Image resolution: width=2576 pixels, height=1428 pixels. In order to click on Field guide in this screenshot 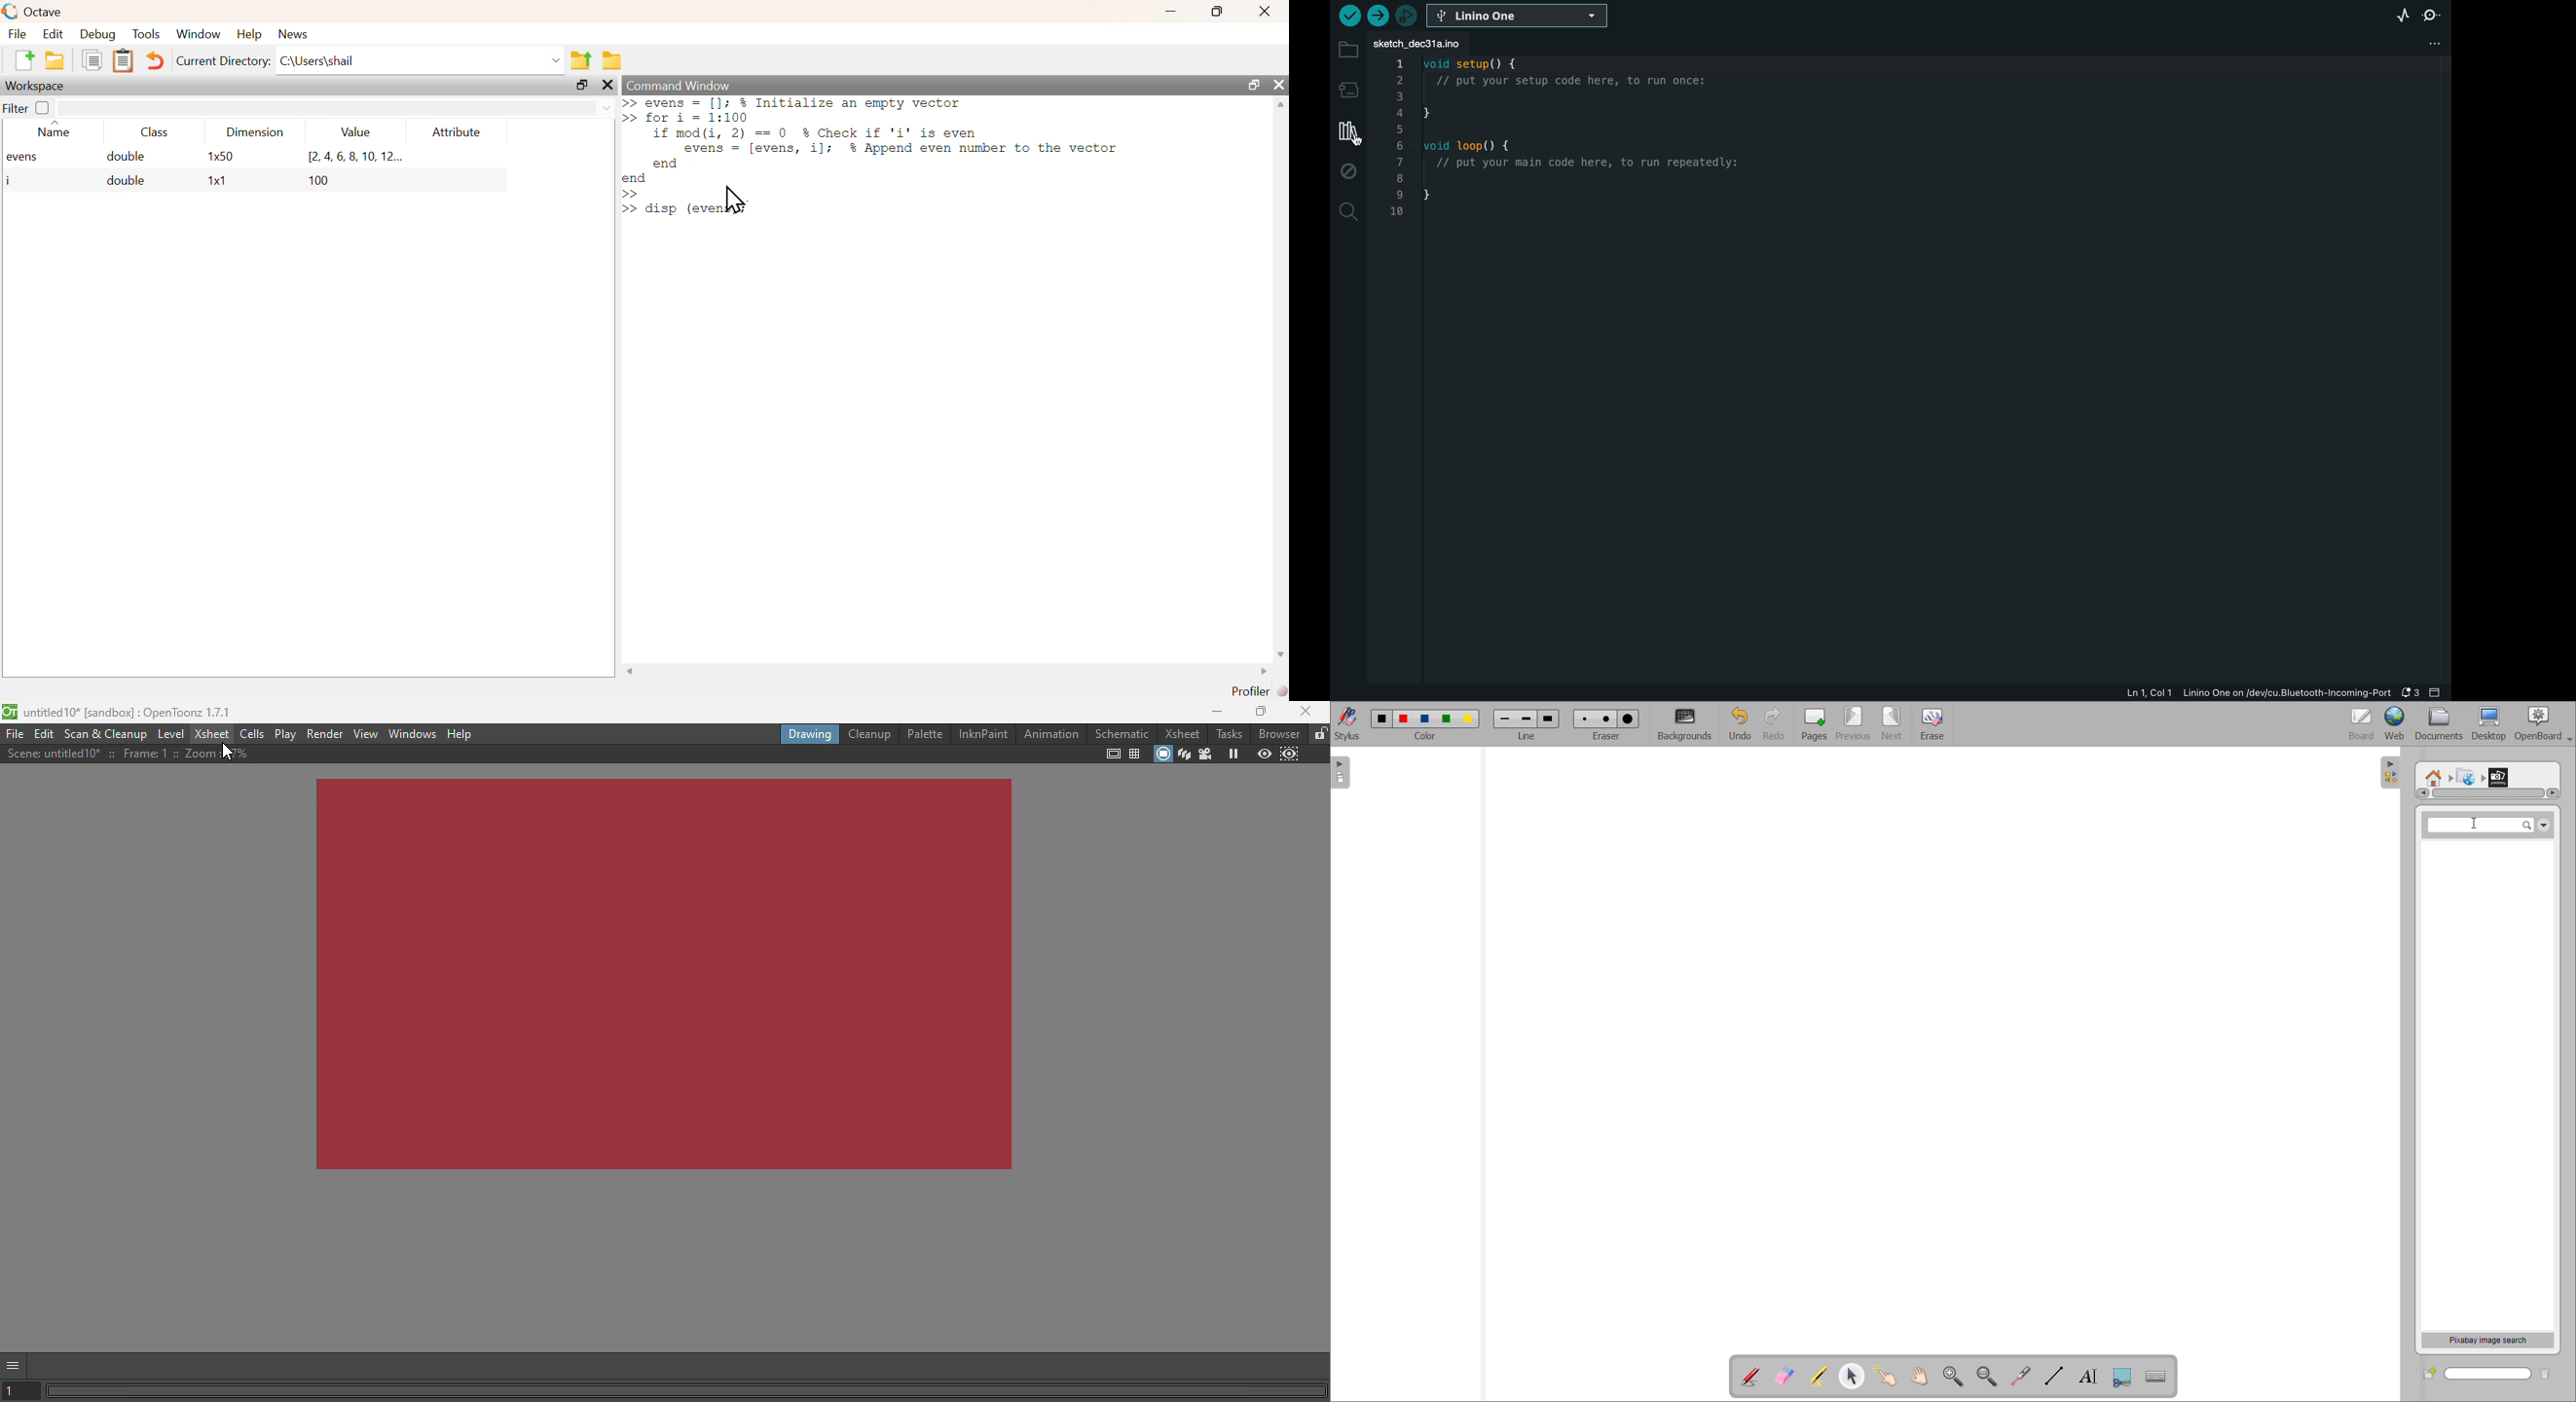, I will do `click(1133, 756)`.